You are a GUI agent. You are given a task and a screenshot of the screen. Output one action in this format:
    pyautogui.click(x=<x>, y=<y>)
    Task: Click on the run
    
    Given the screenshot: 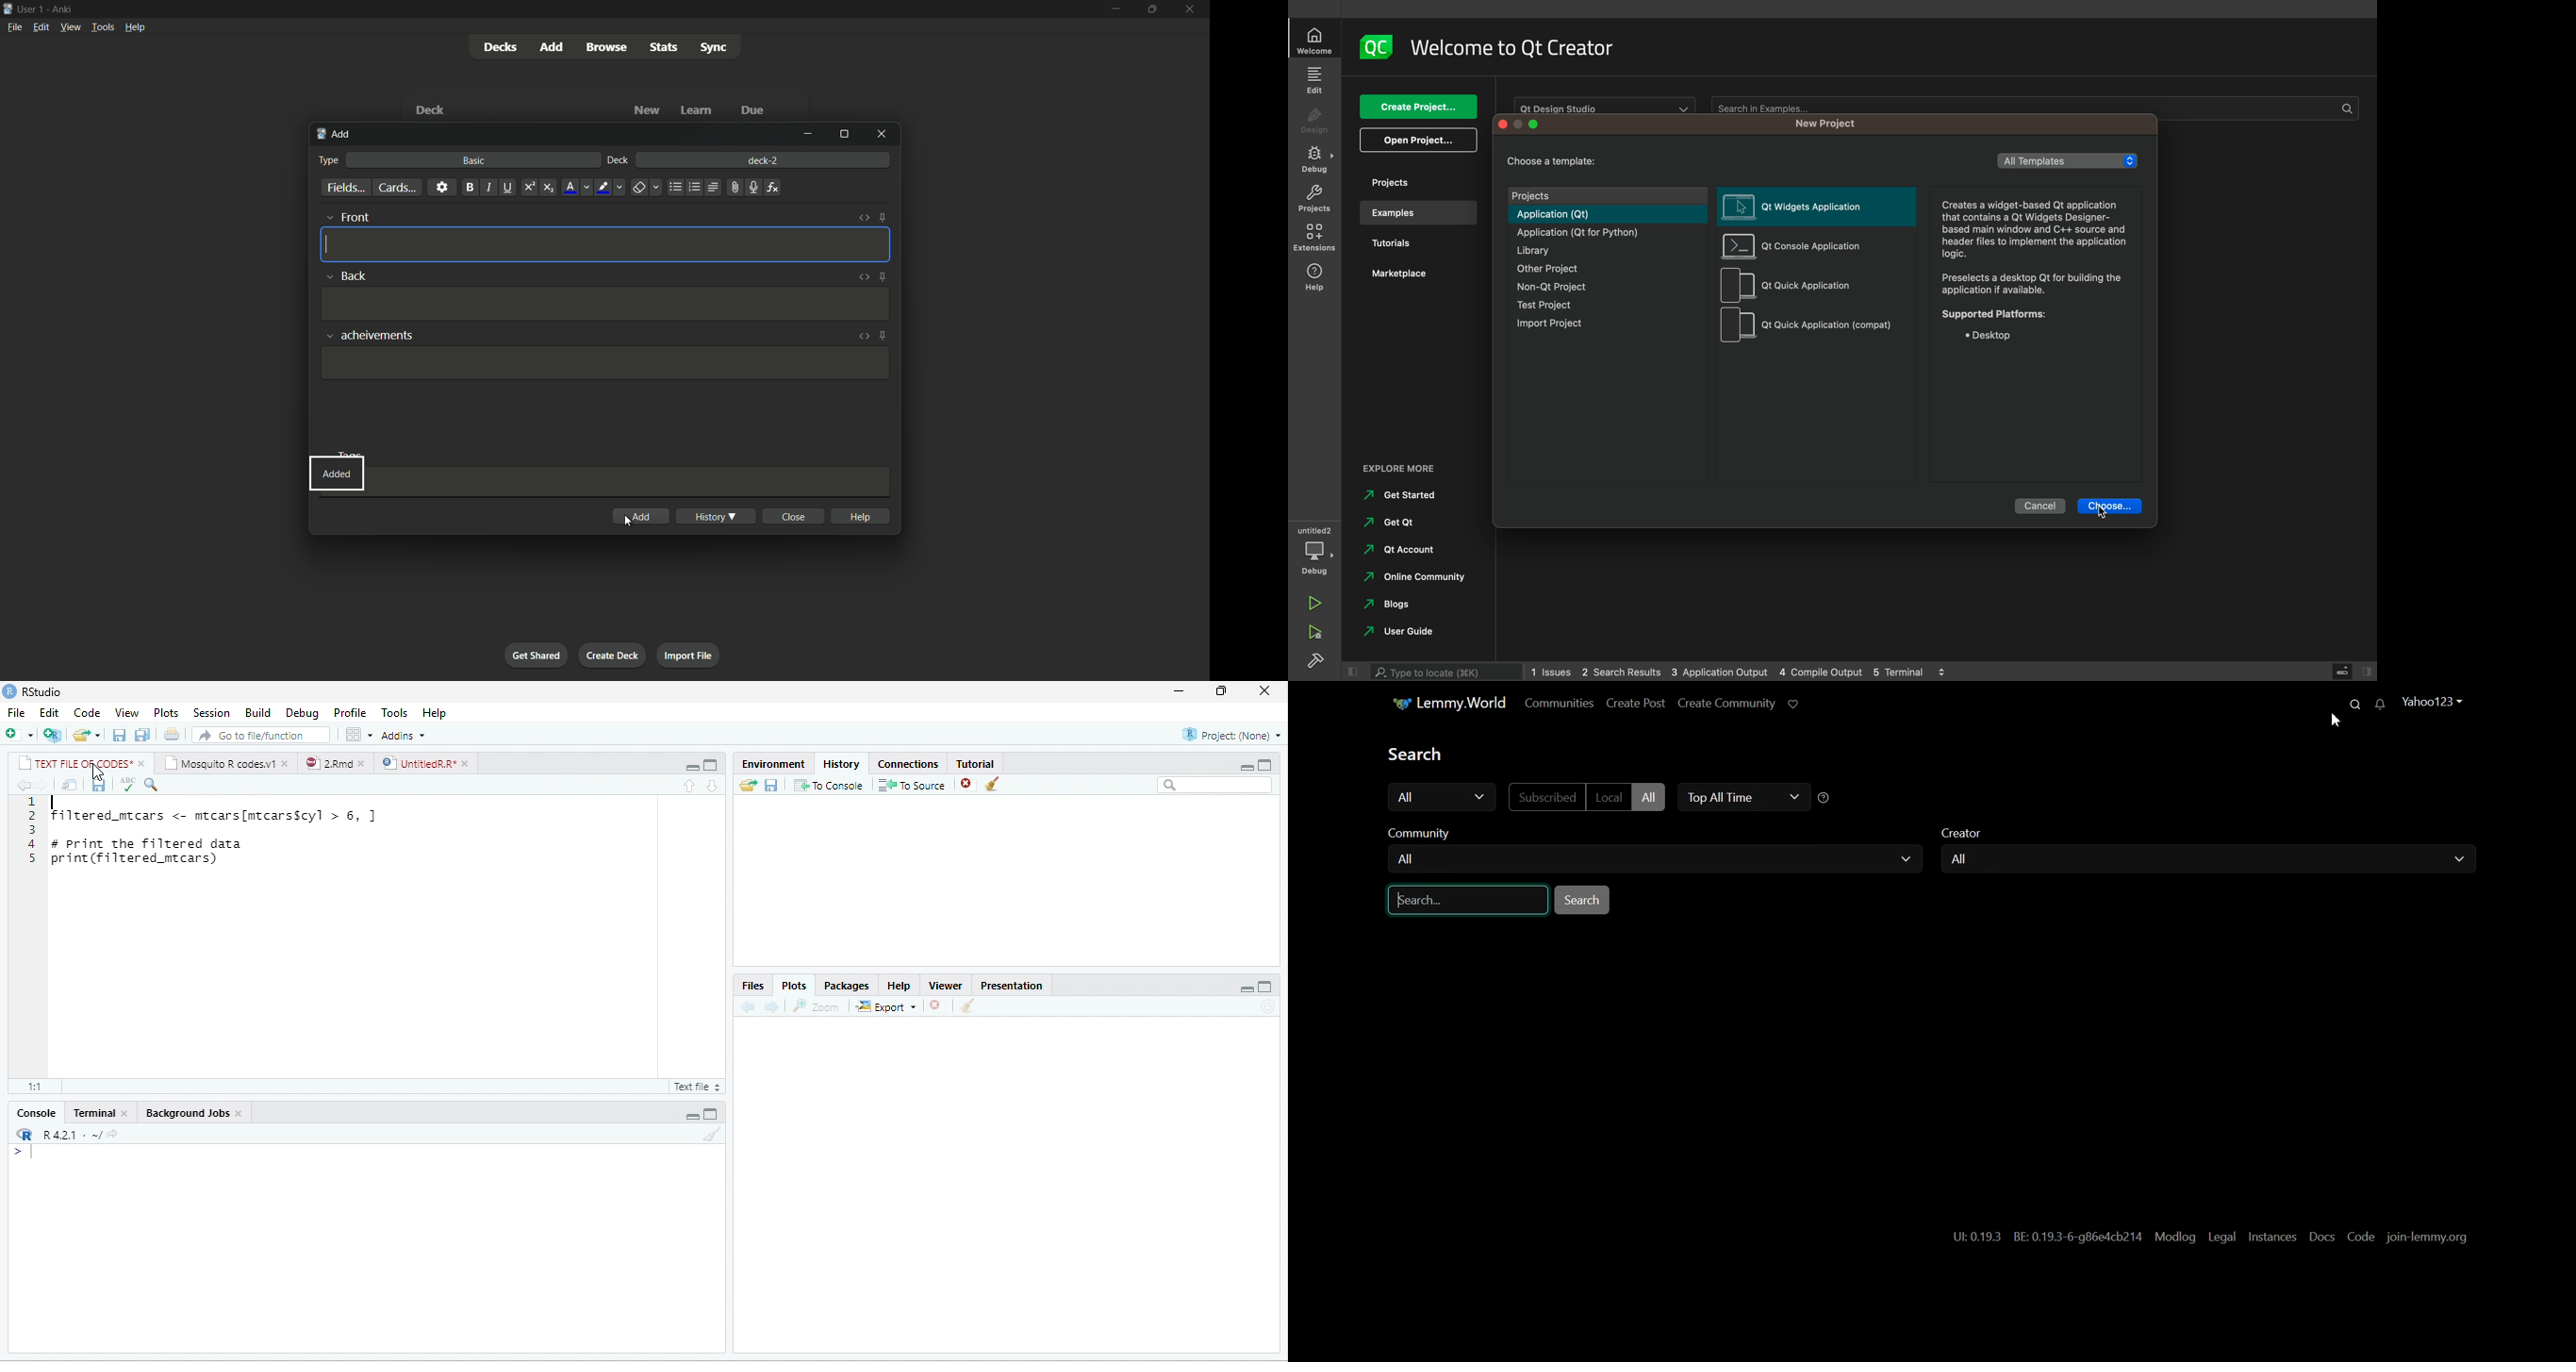 What is the action you would take?
    pyautogui.click(x=1315, y=599)
    